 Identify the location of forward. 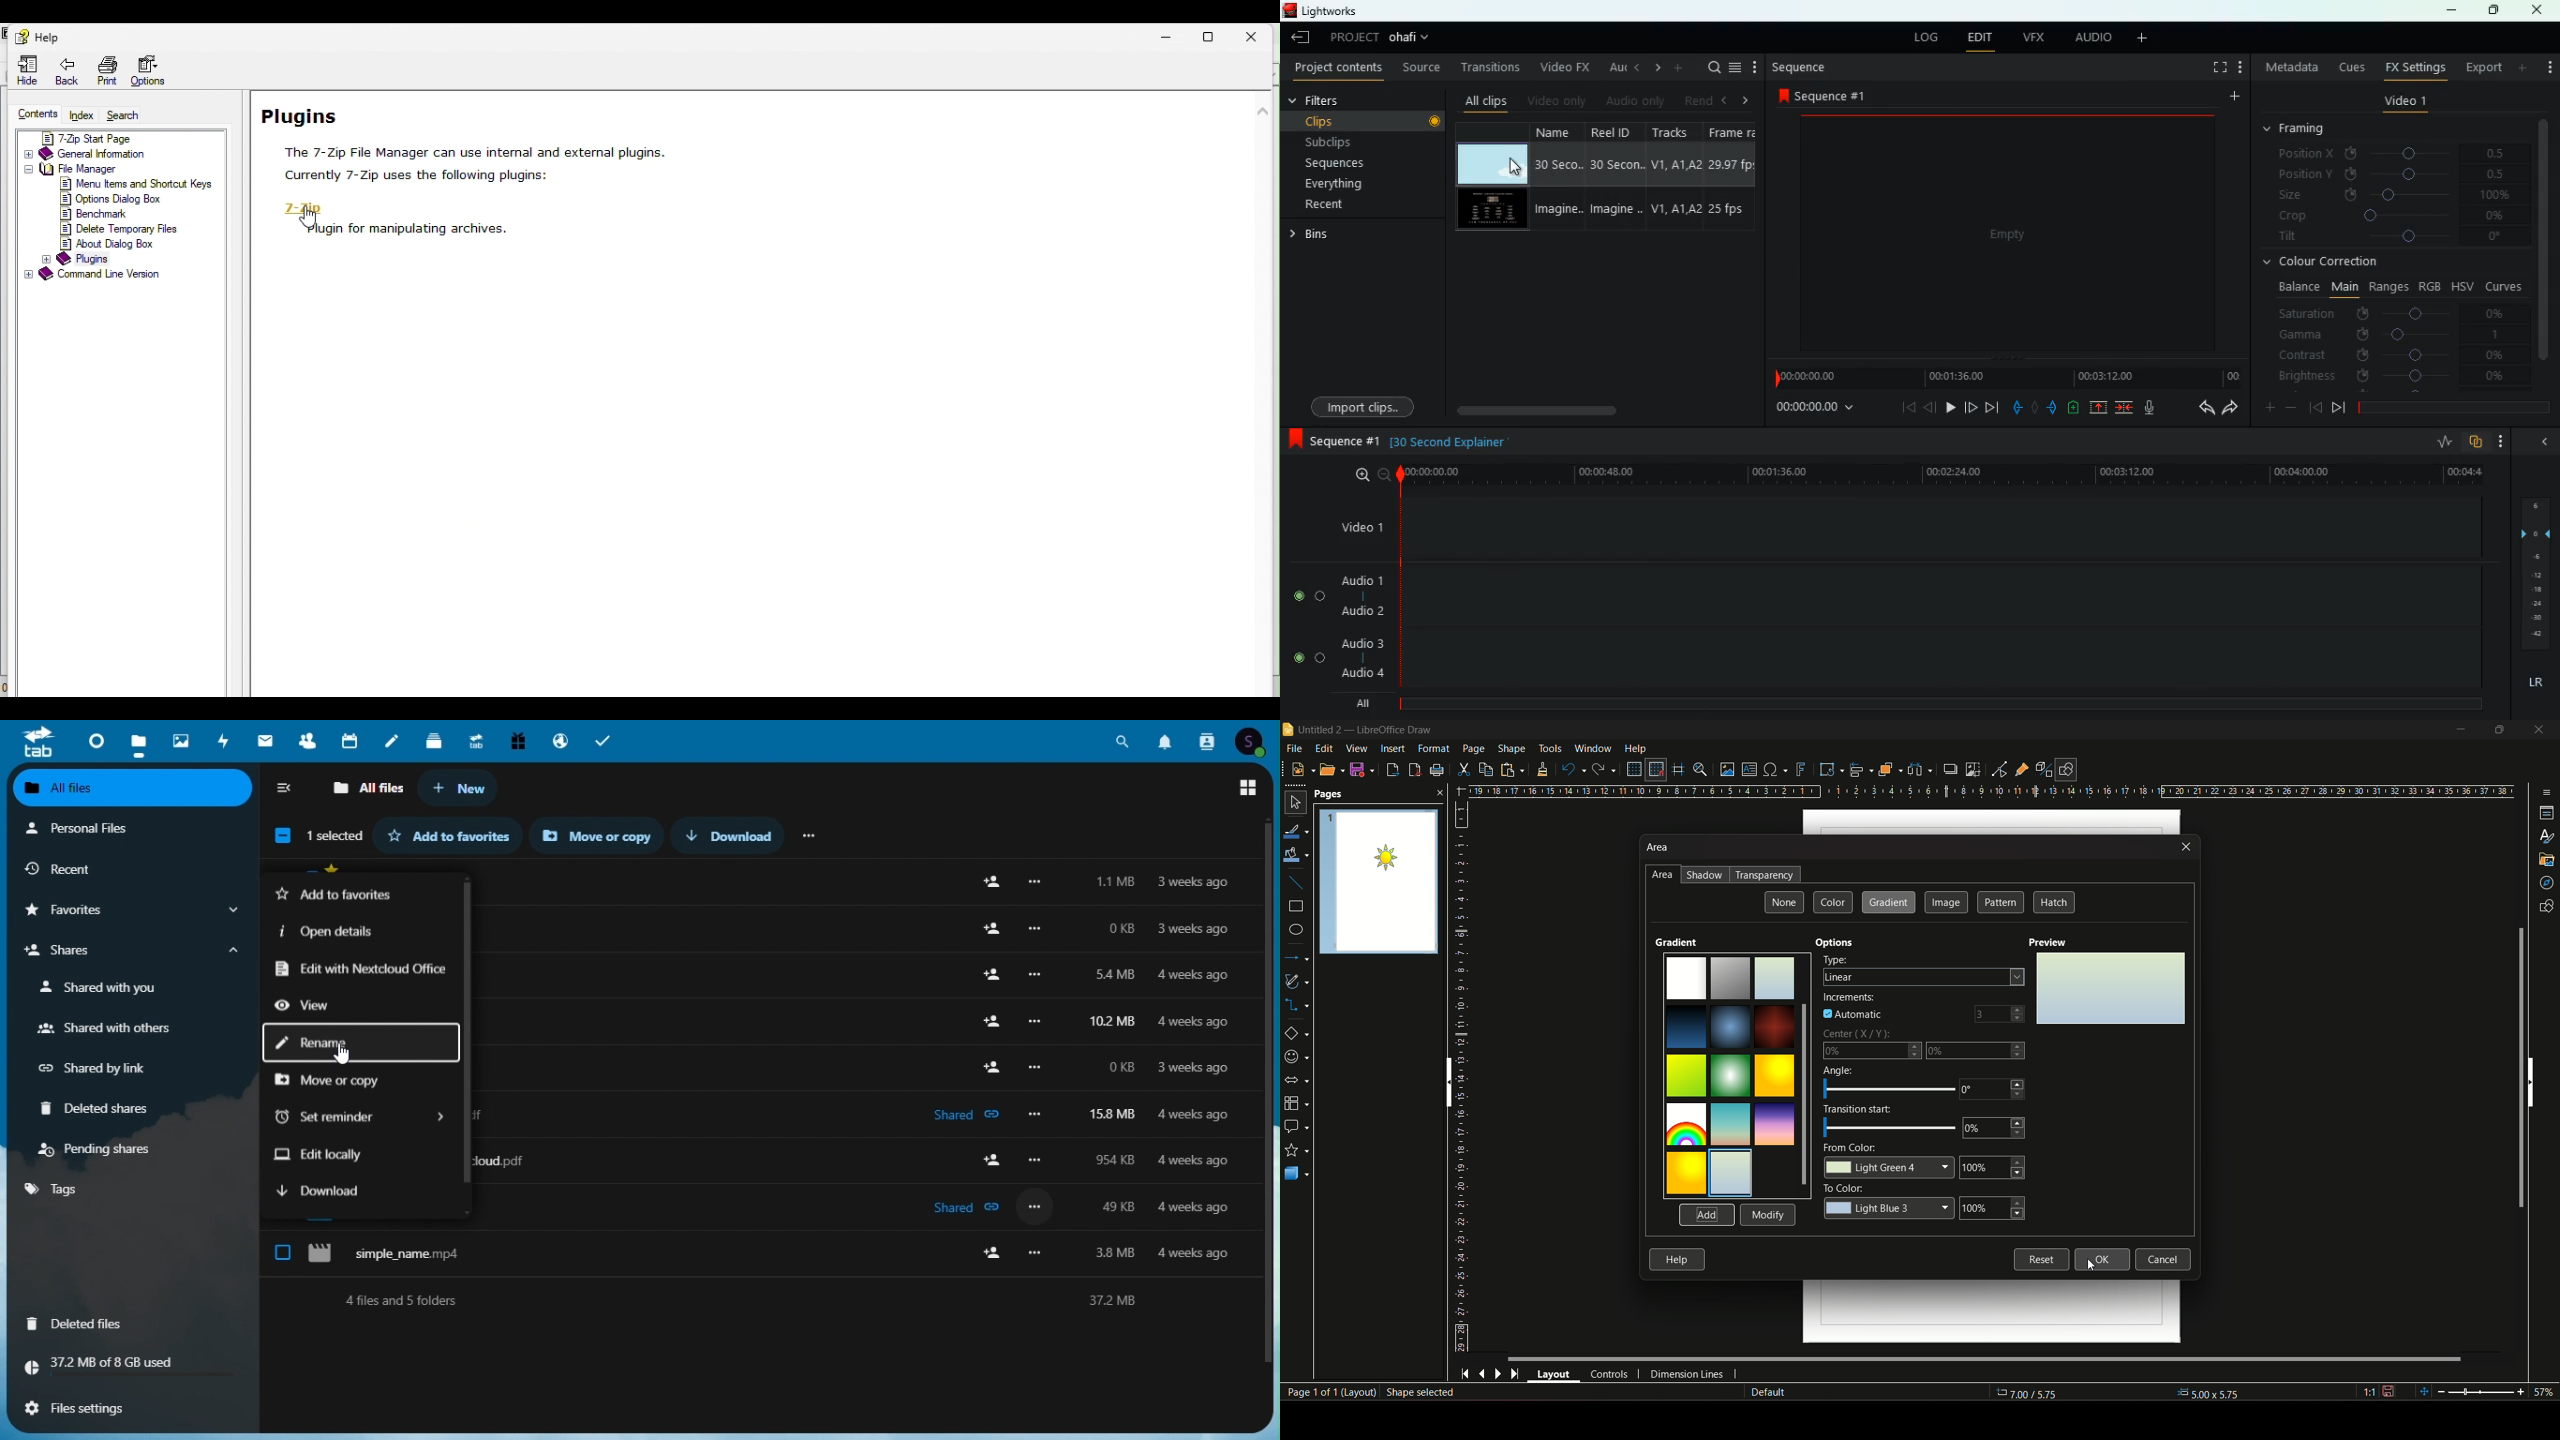
(2230, 409).